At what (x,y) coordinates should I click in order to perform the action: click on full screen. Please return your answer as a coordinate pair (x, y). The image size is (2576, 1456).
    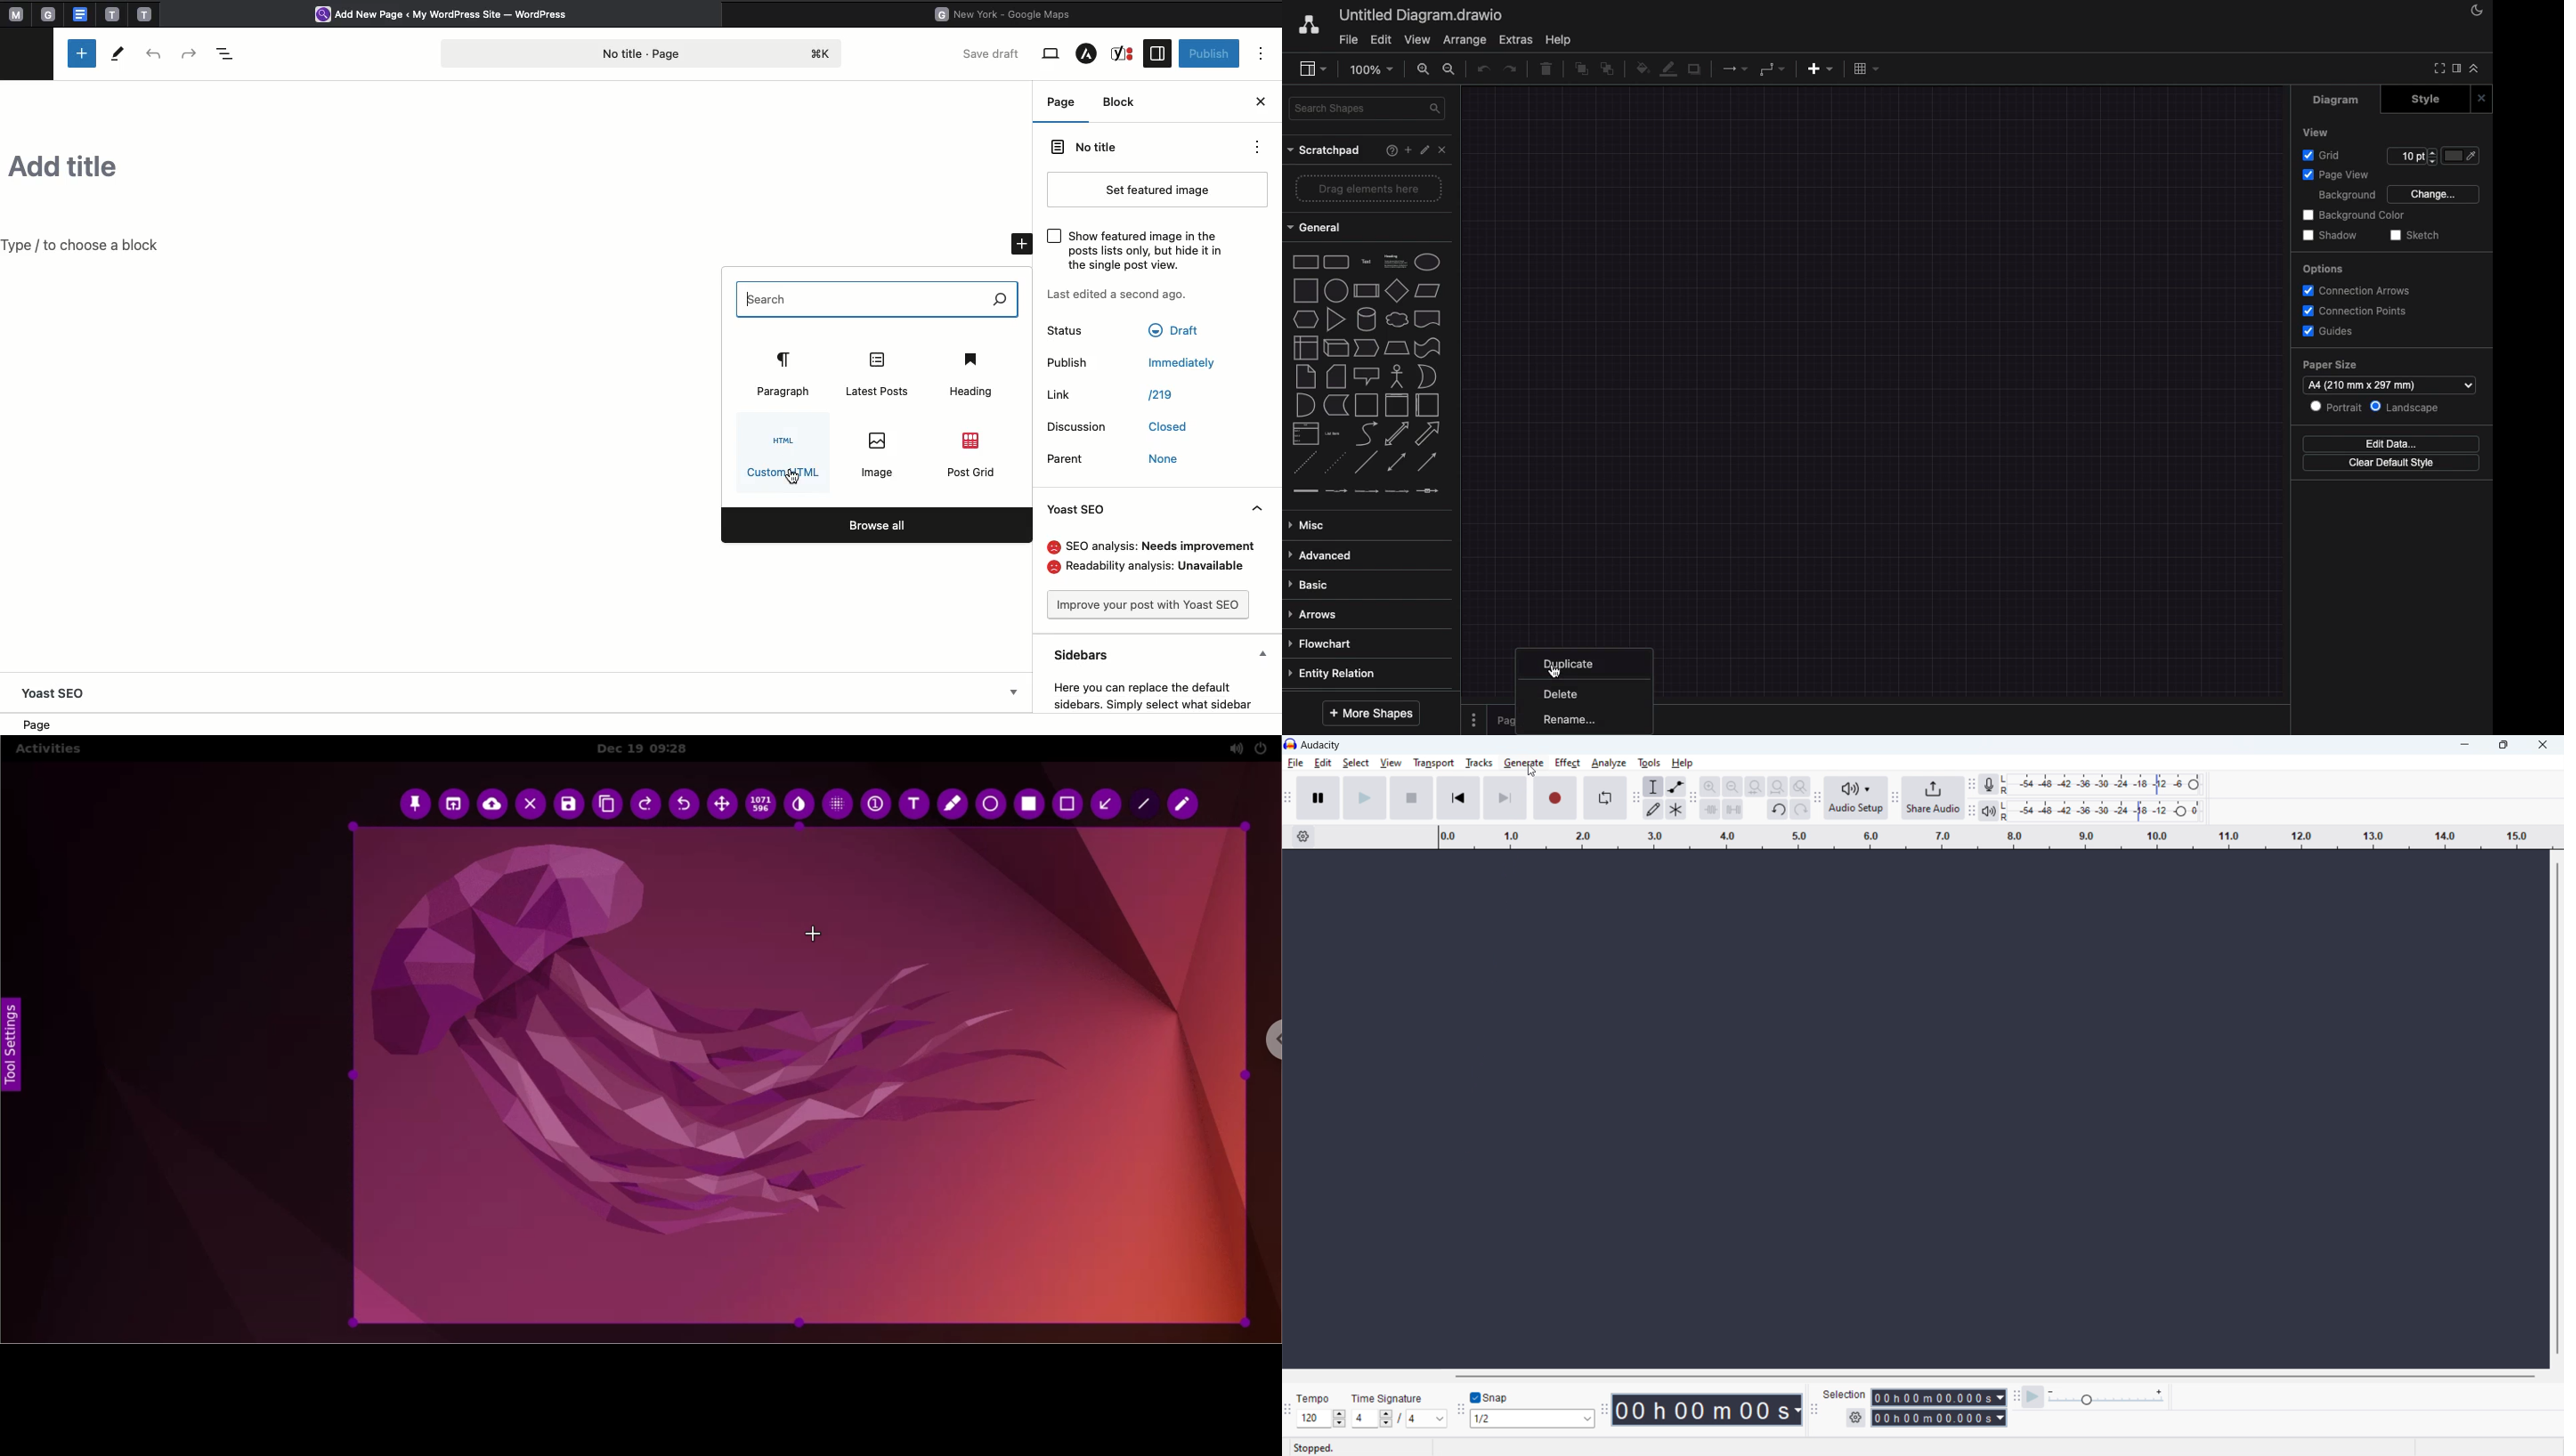
    Looking at the image, I should click on (2441, 68).